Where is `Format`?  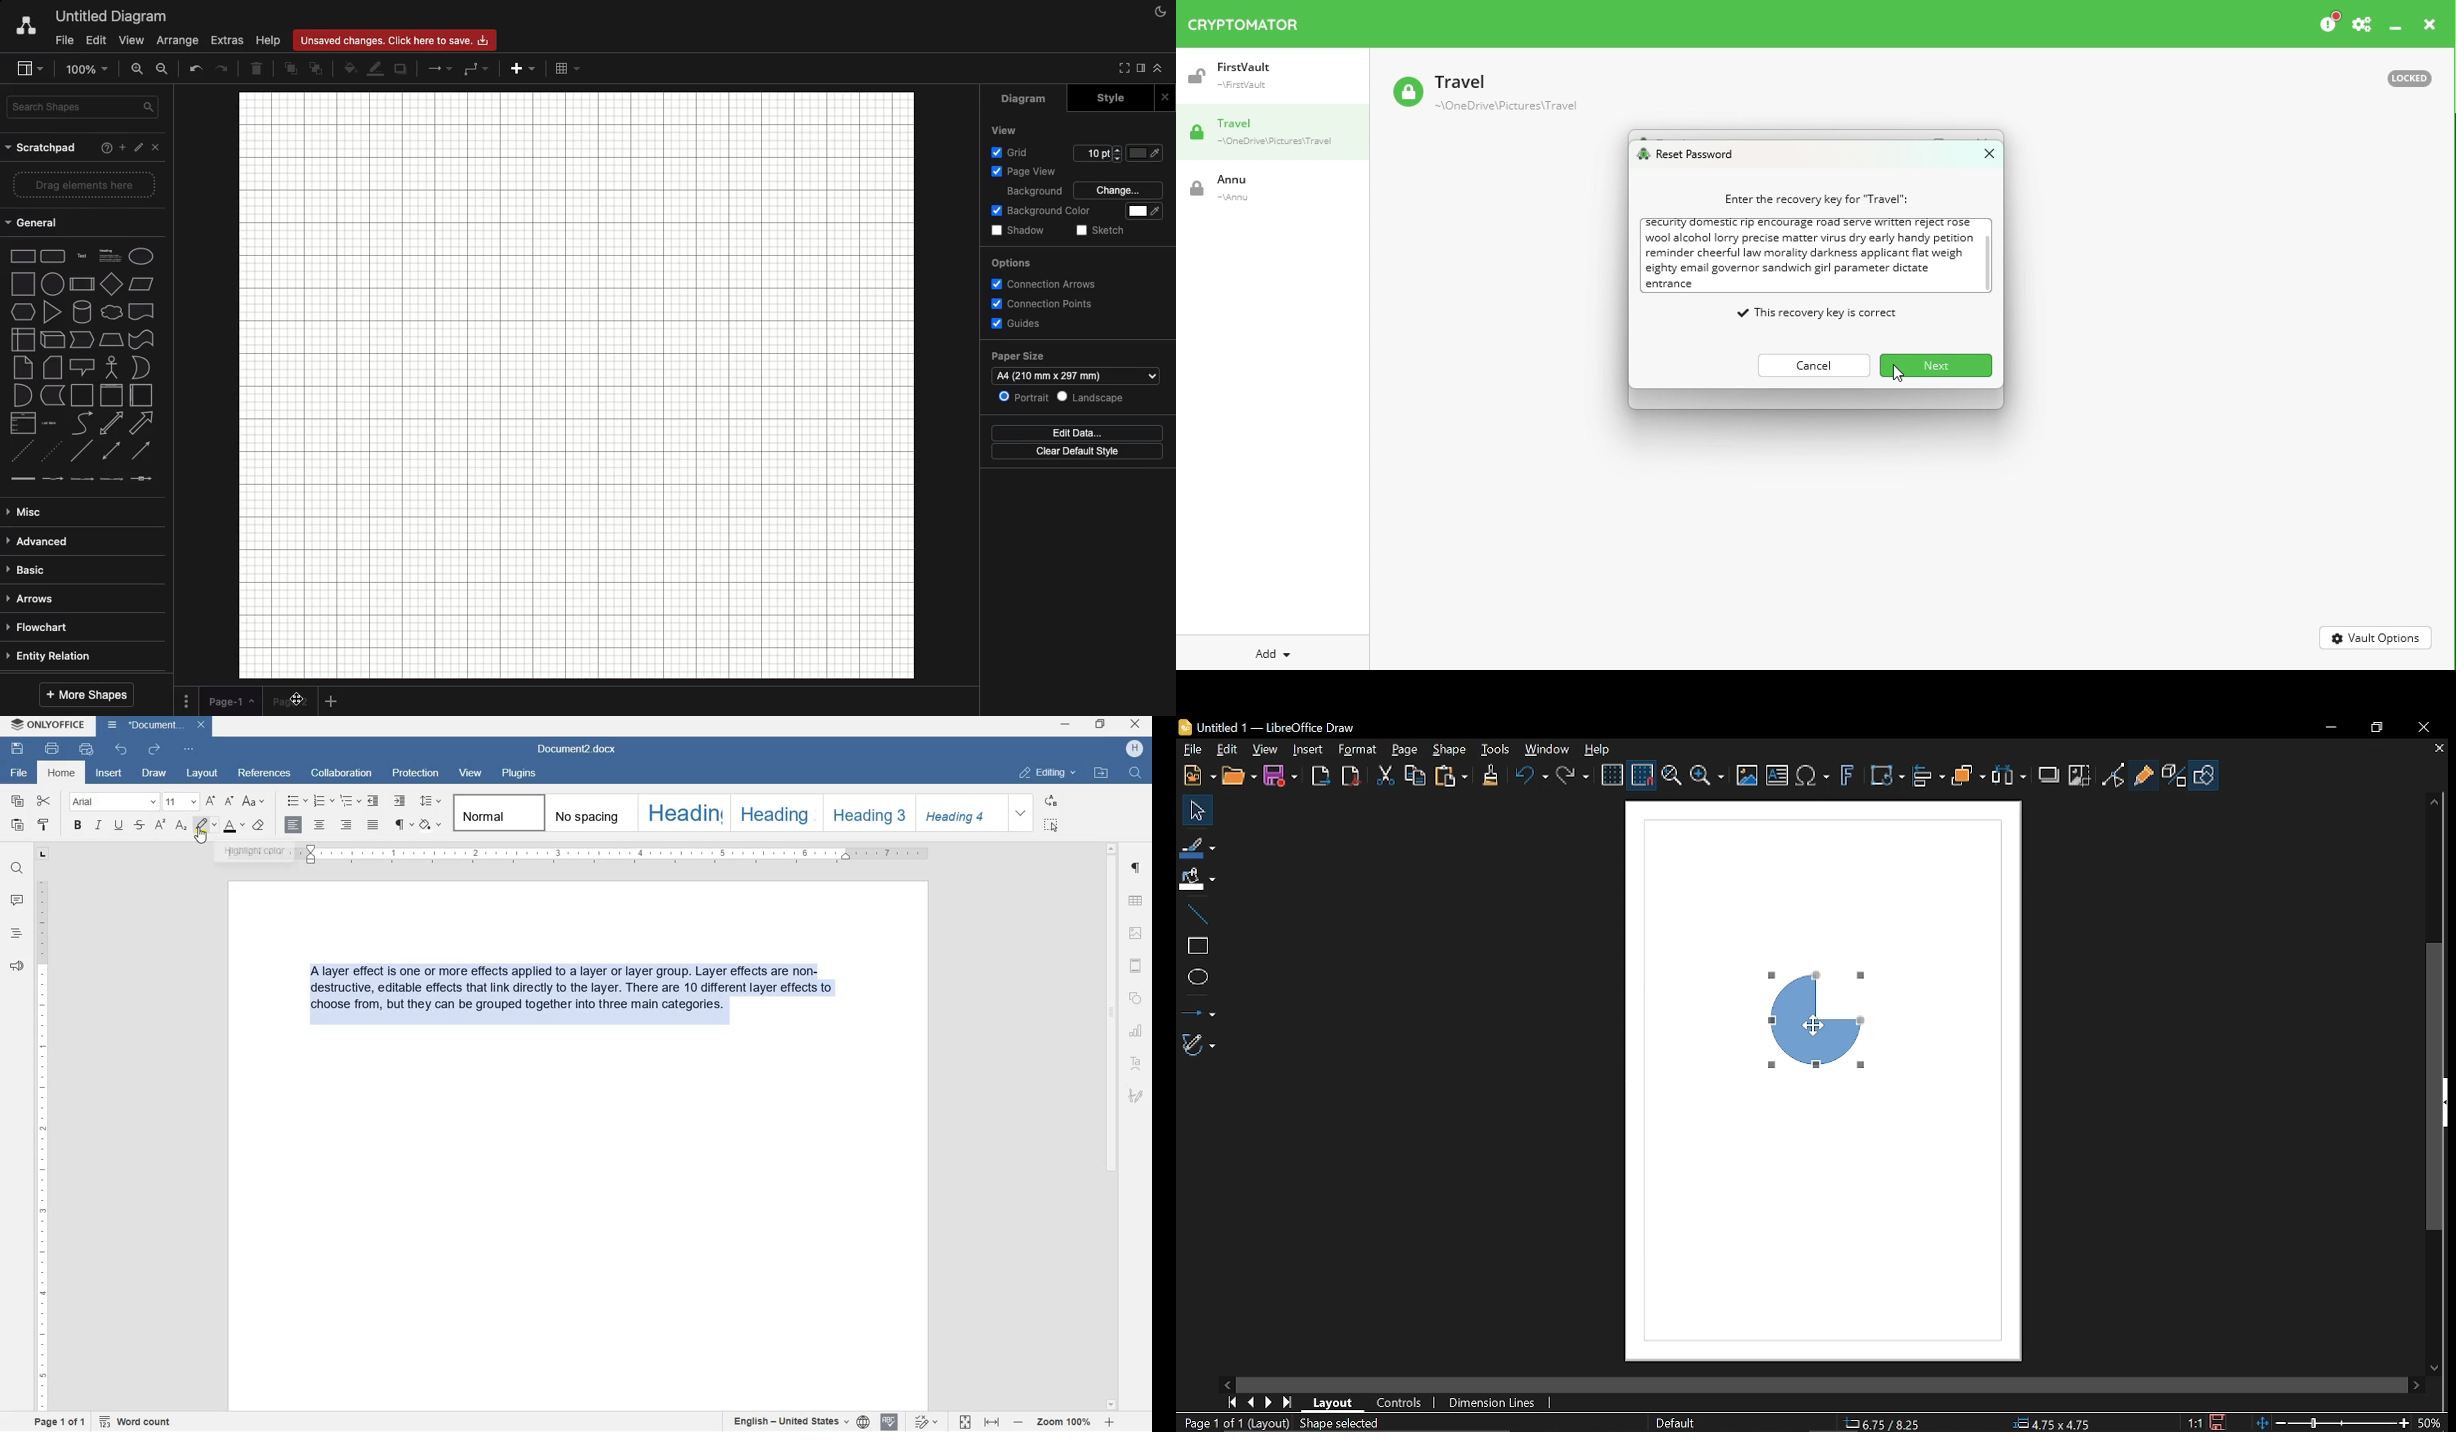
Format is located at coordinates (1360, 751).